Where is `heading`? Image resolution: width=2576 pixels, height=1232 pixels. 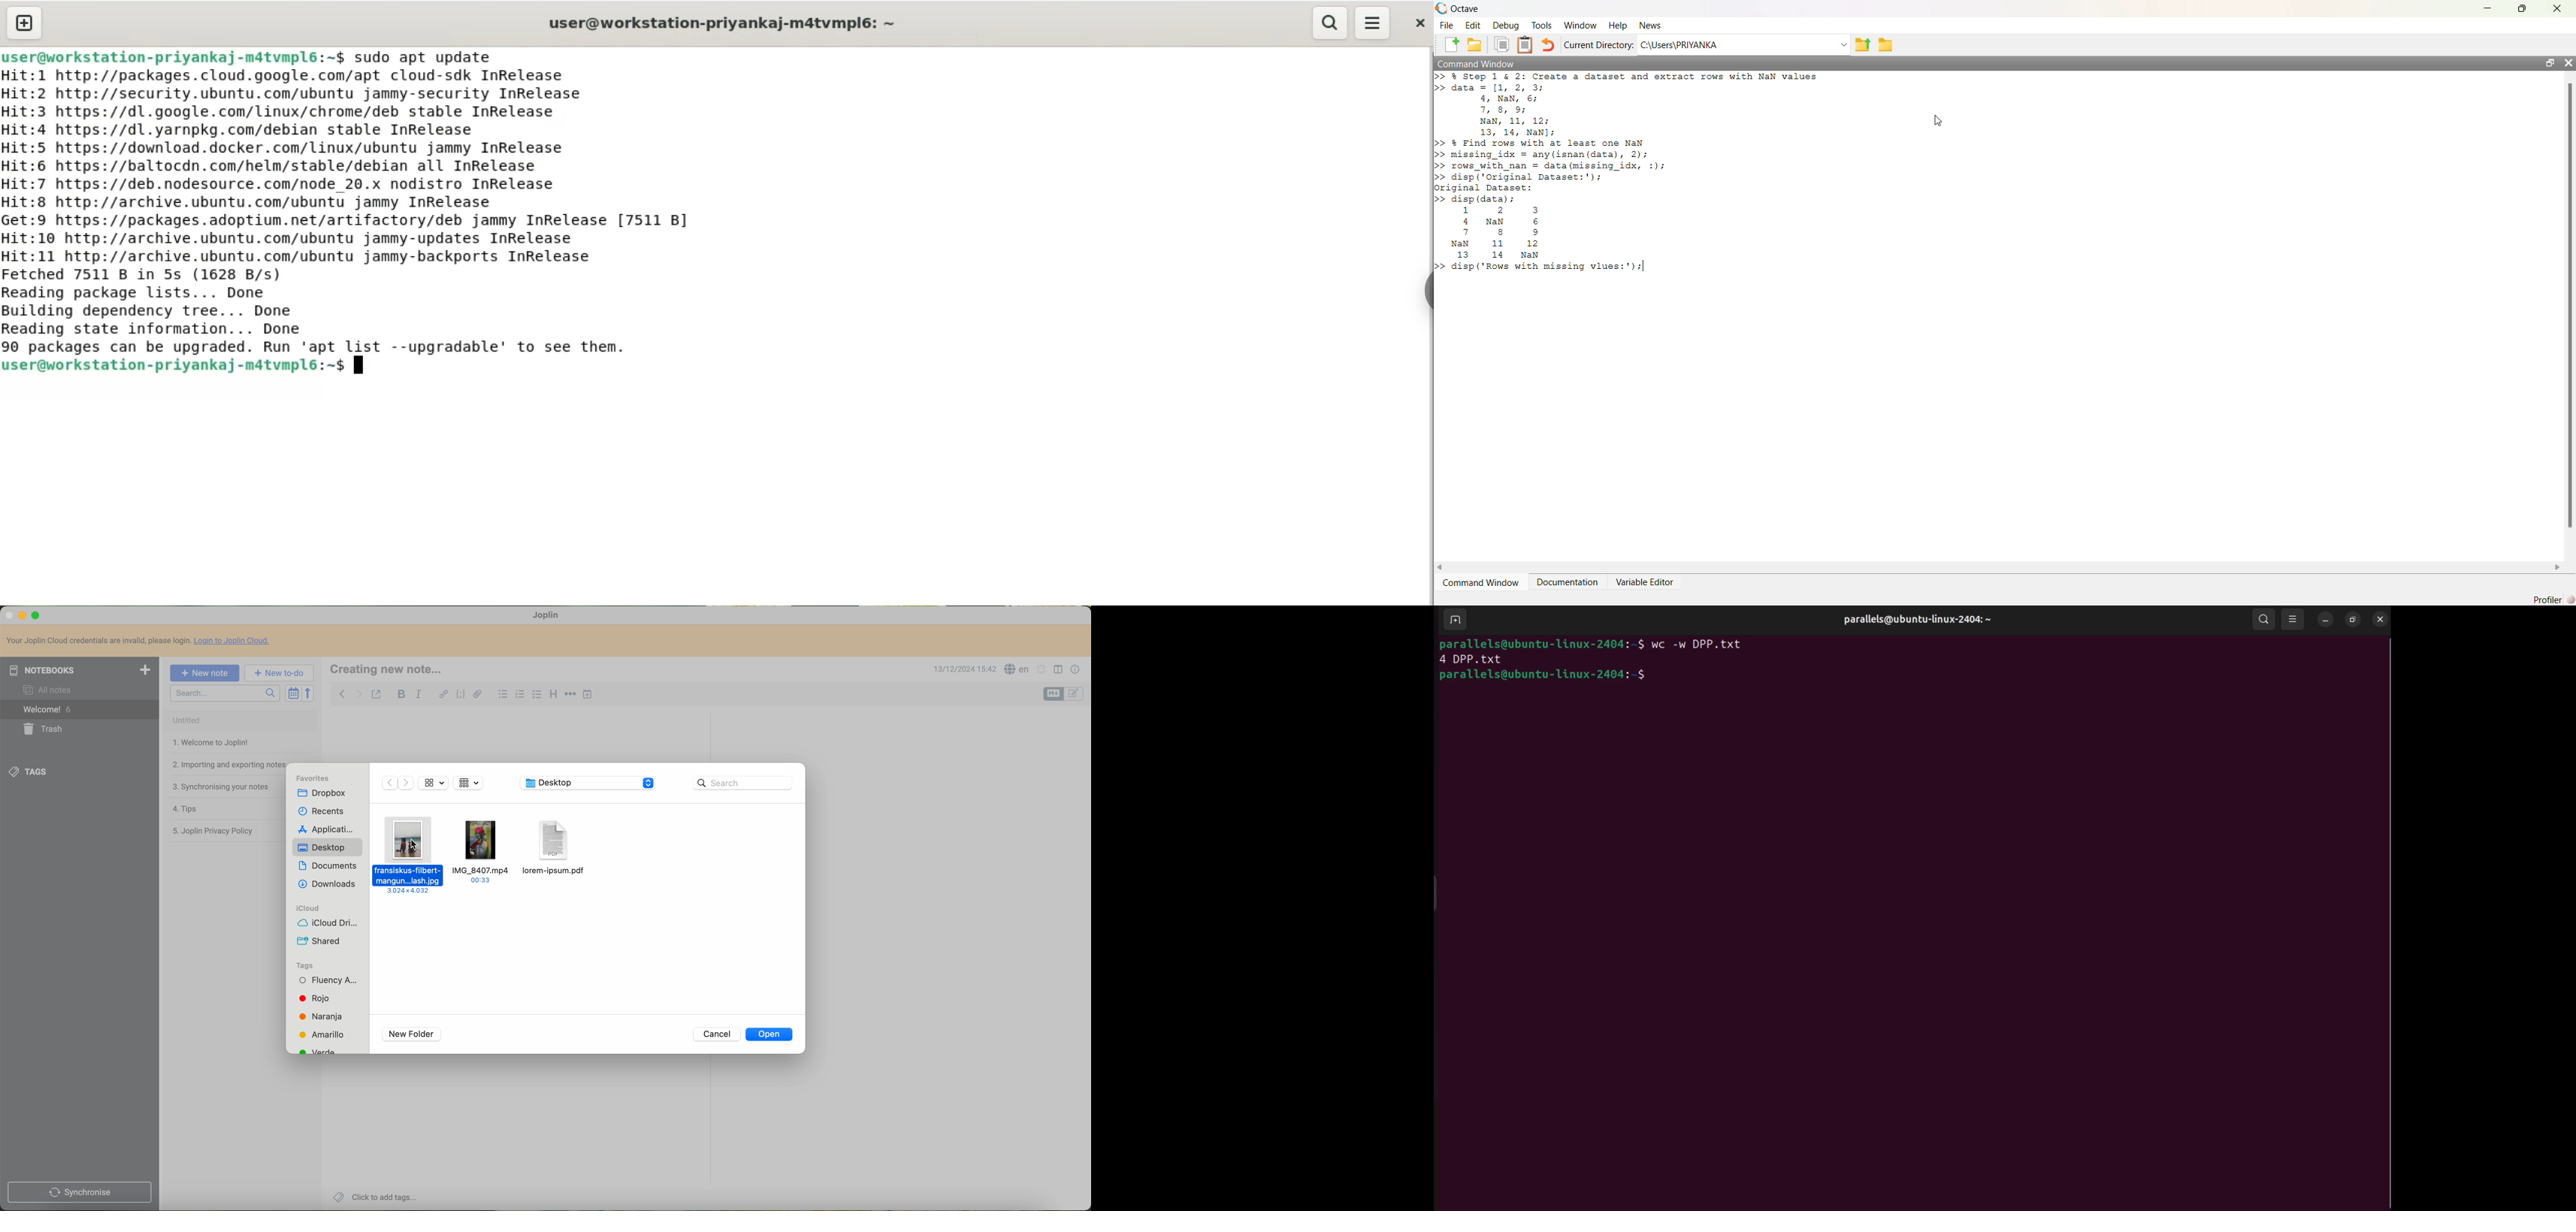
heading is located at coordinates (554, 695).